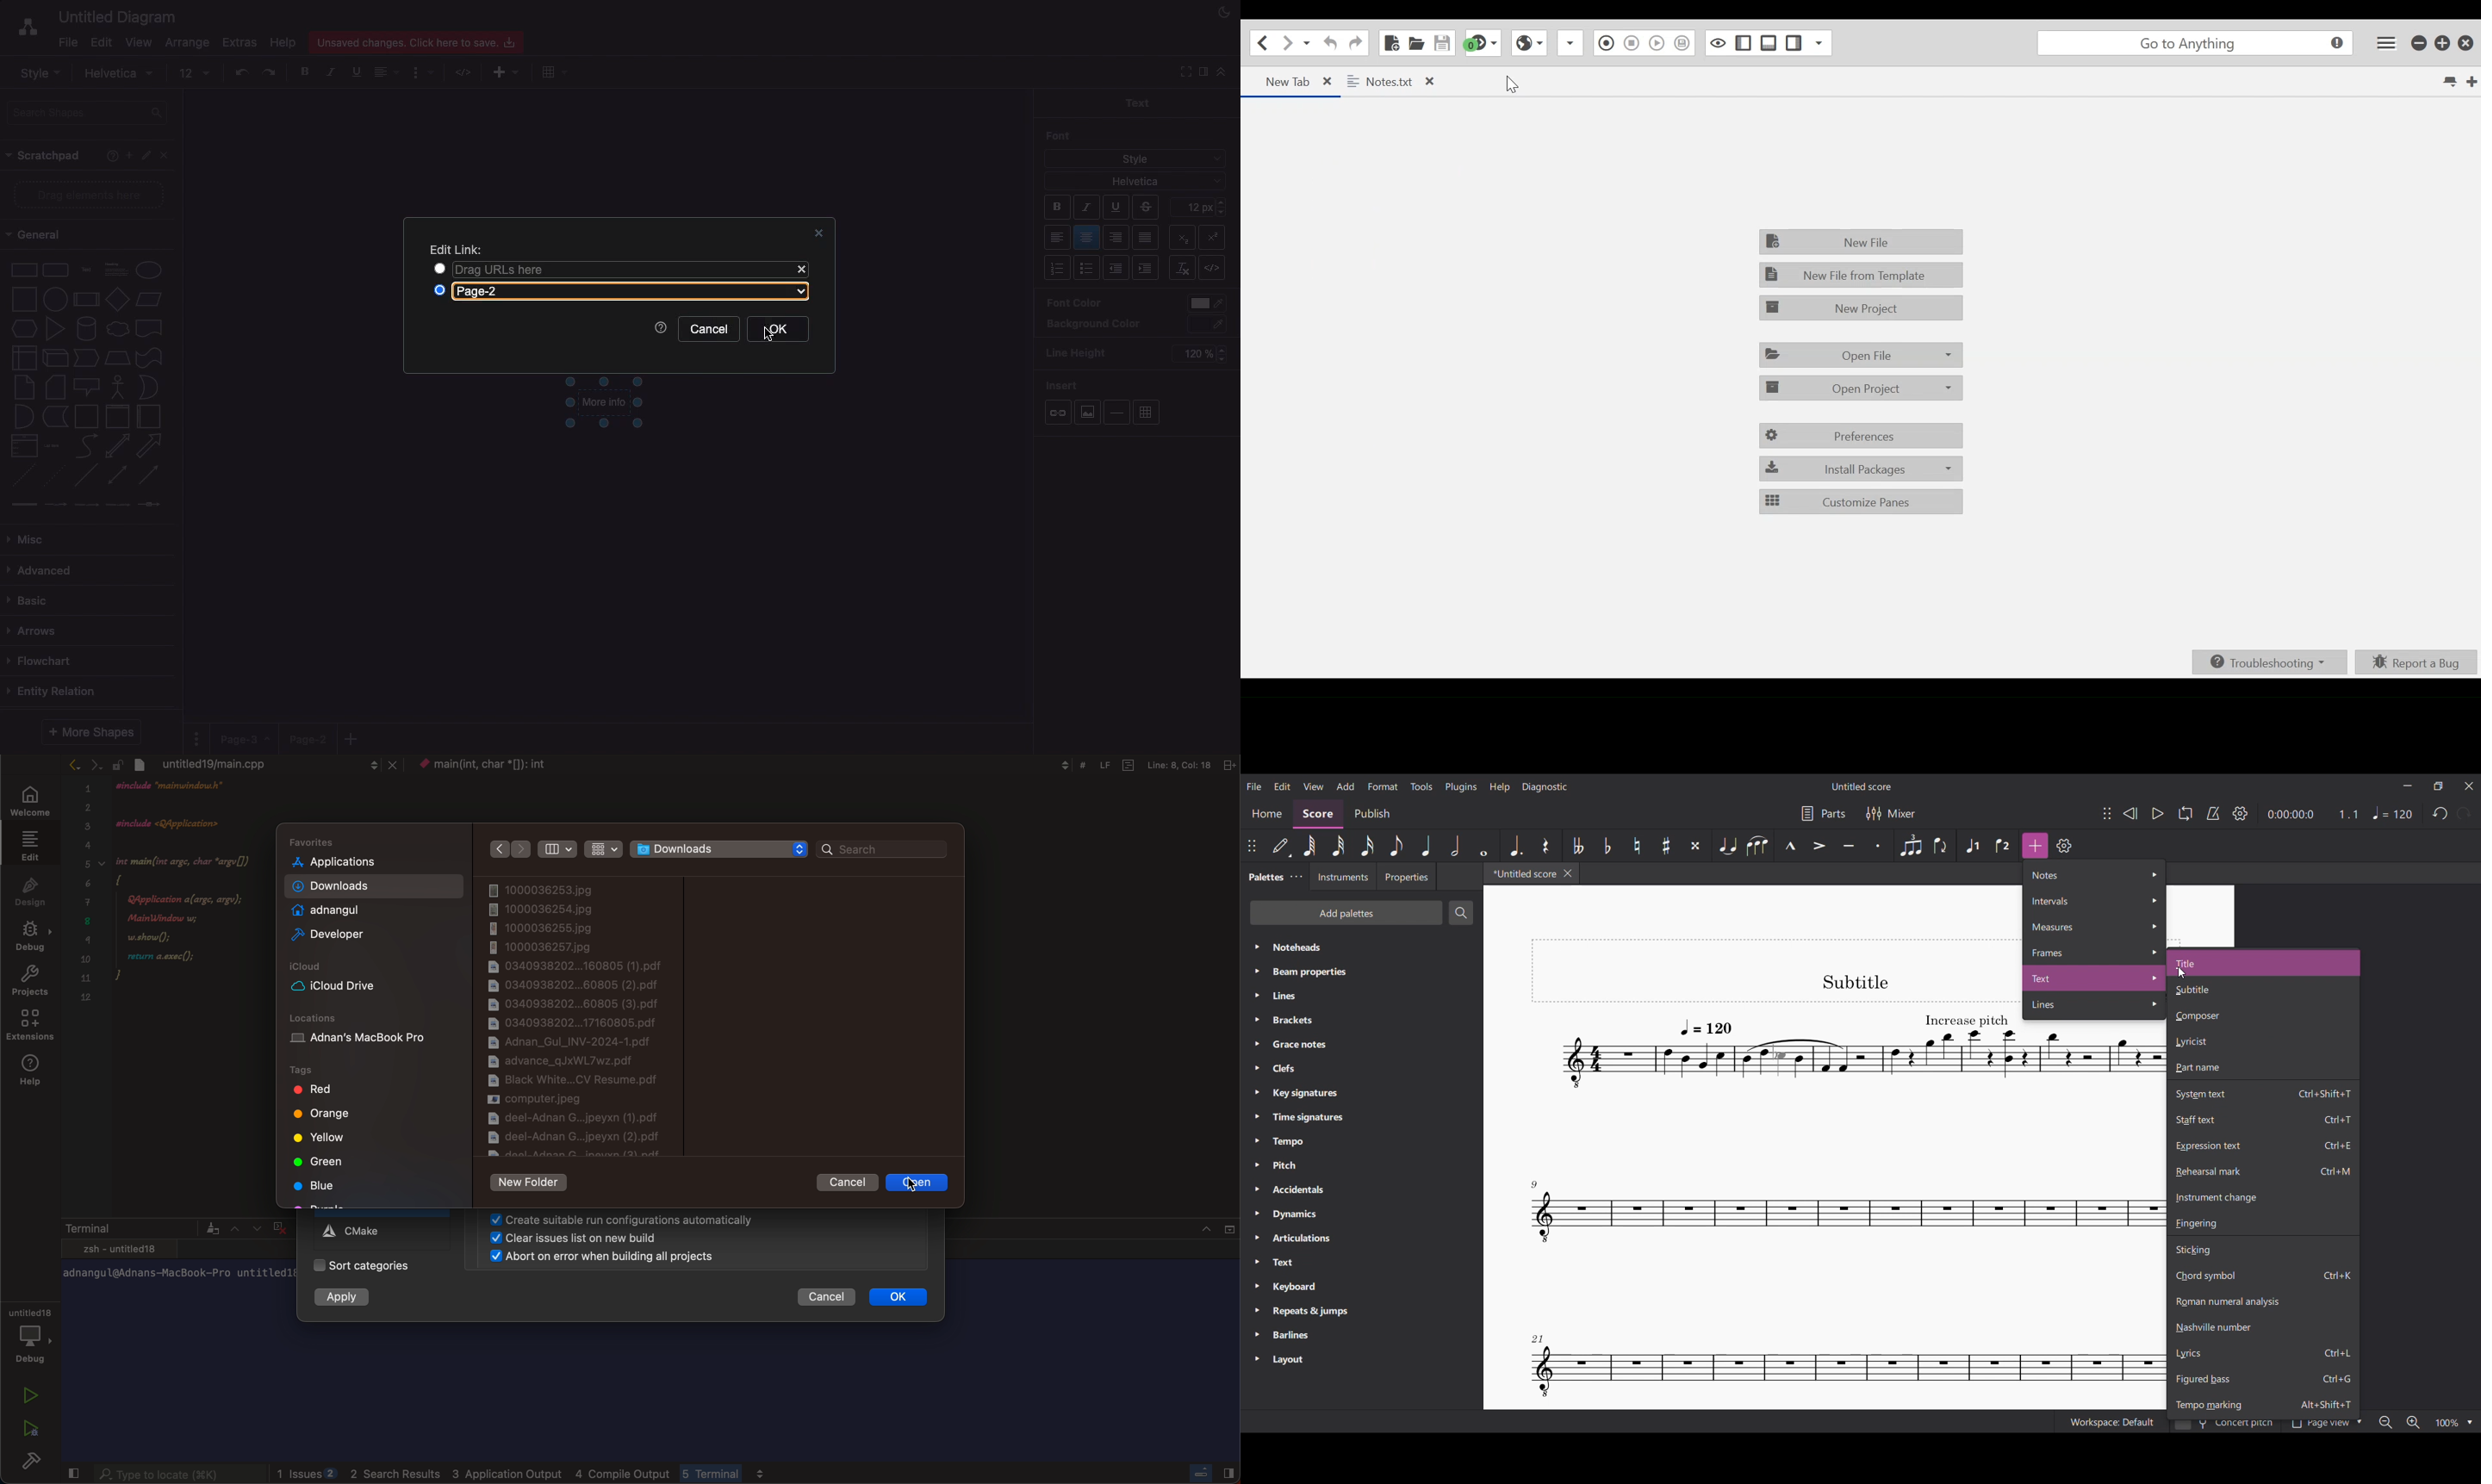 The image size is (2492, 1484). Describe the element at coordinates (1607, 846) in the screenshot. I see `Toggle flat` at that location.